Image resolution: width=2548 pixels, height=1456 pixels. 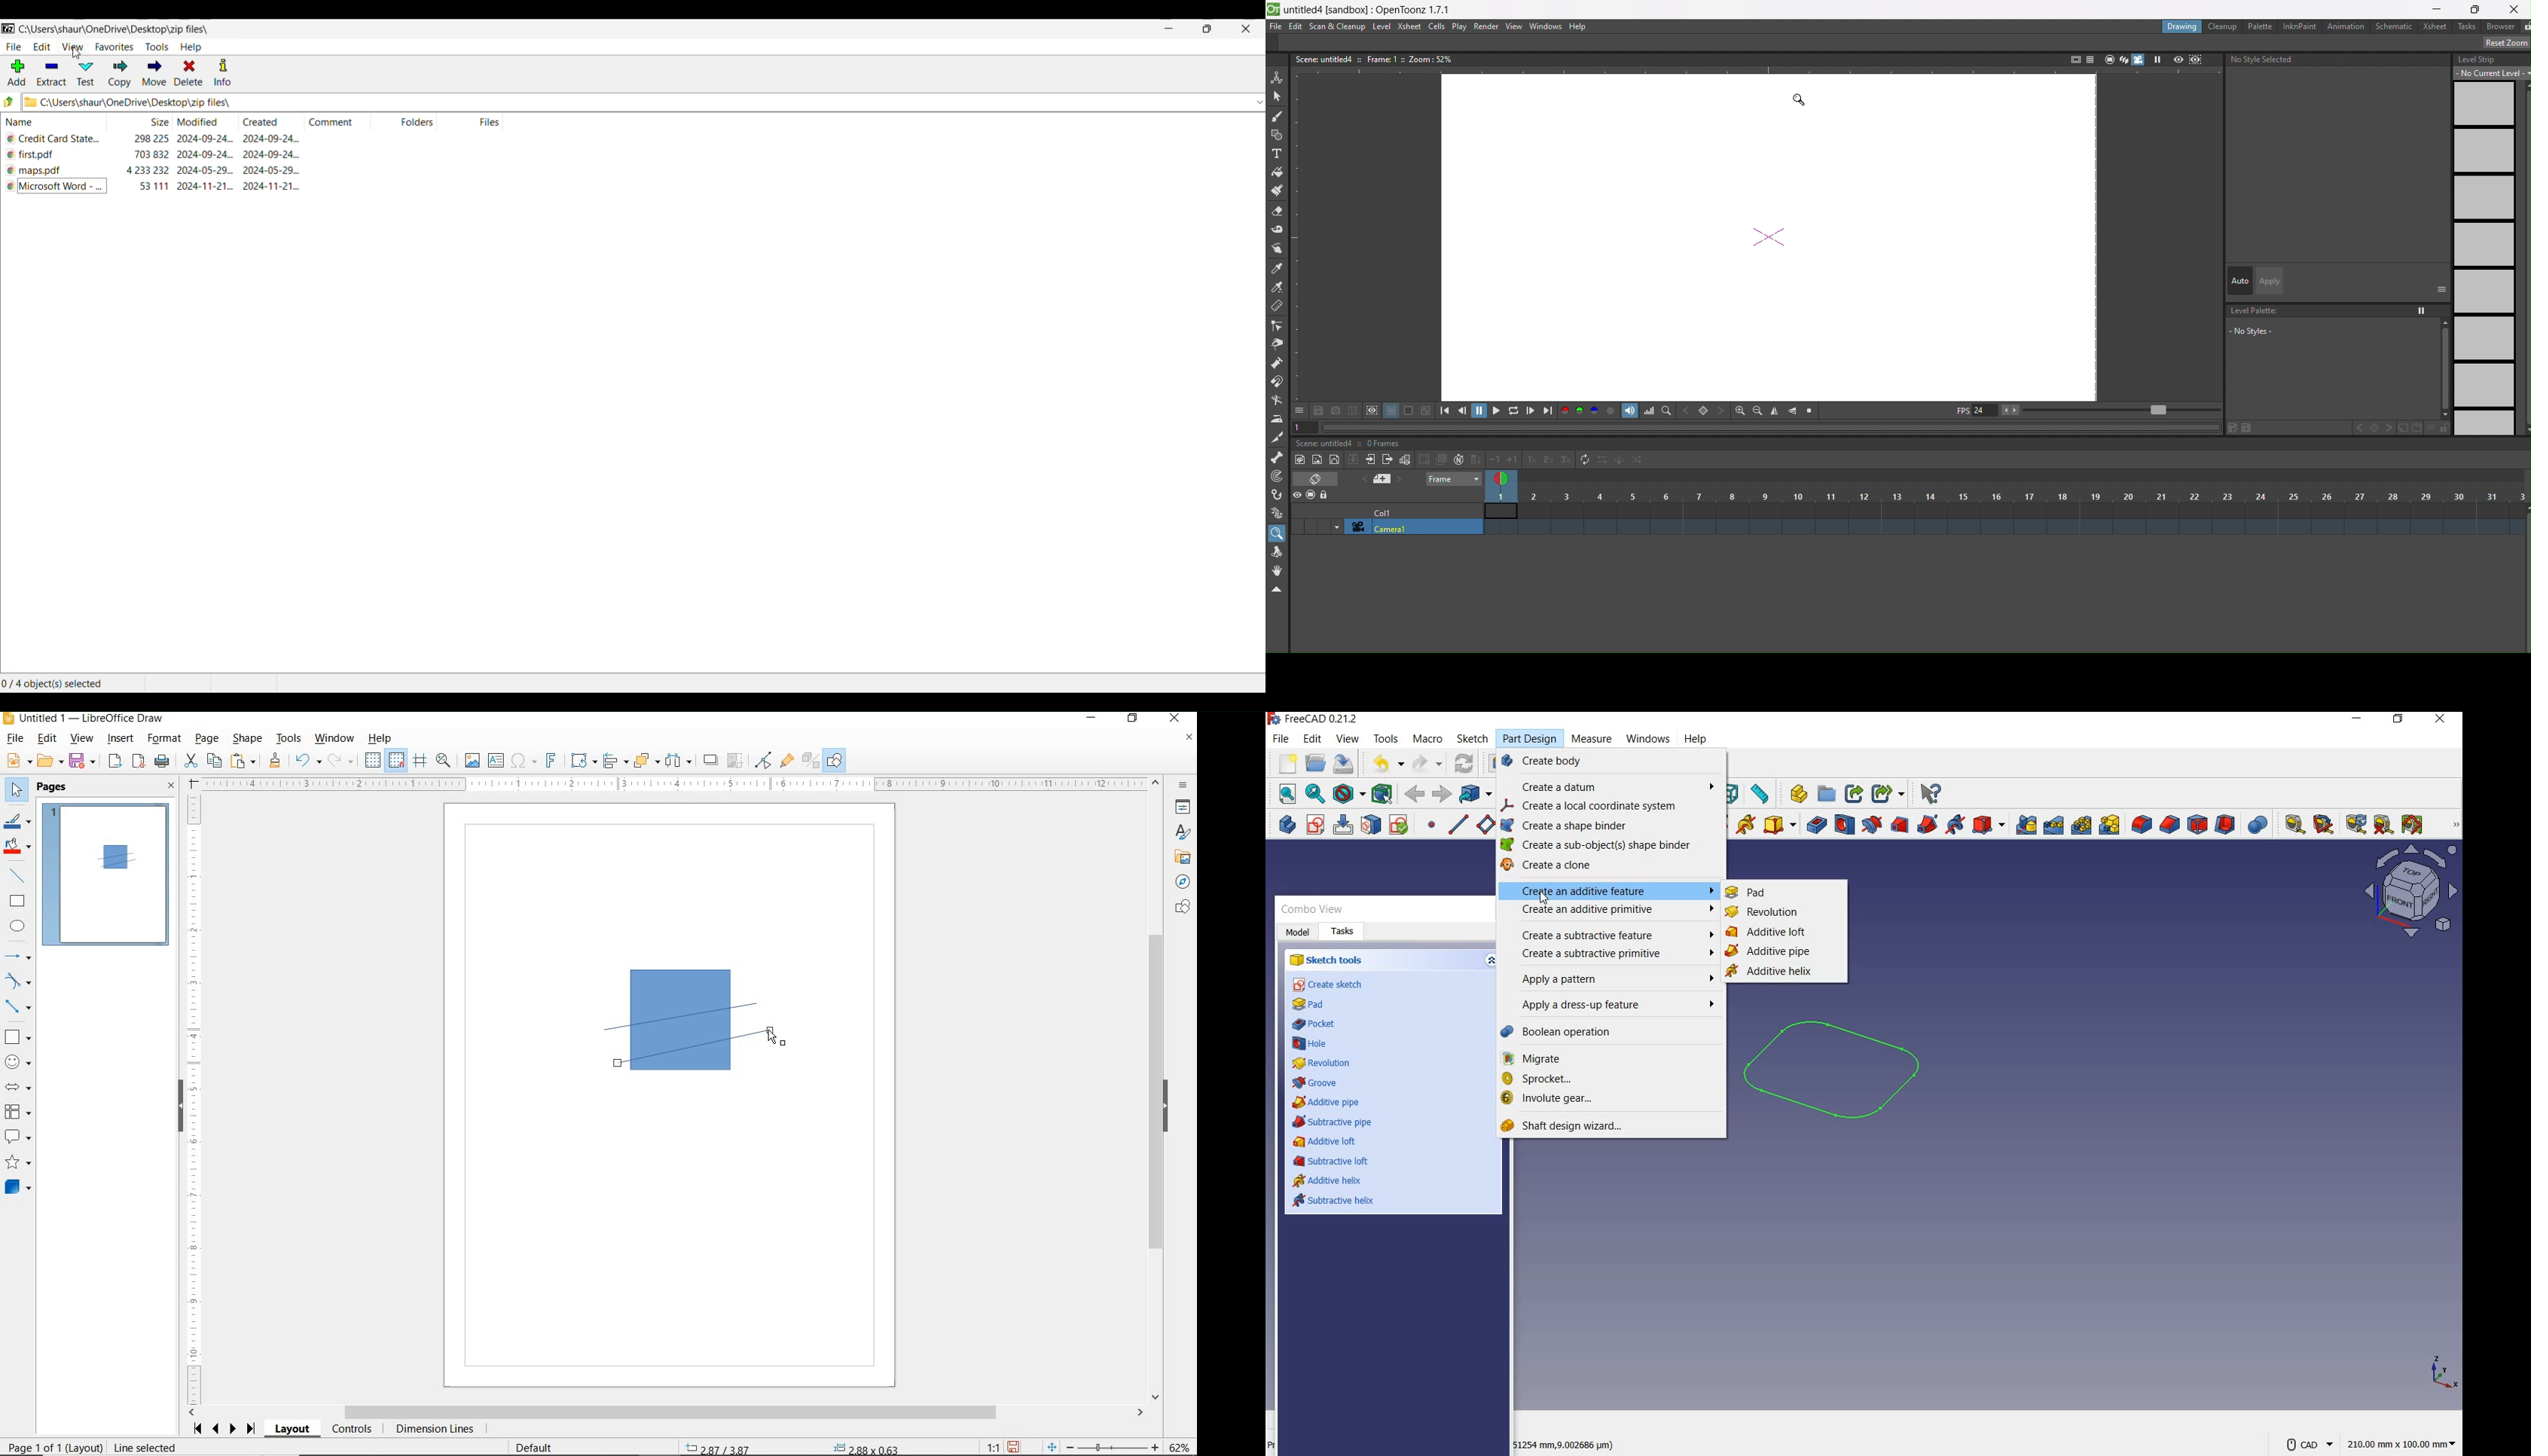 I want to click on SAVE, so click(x=83, y=762).